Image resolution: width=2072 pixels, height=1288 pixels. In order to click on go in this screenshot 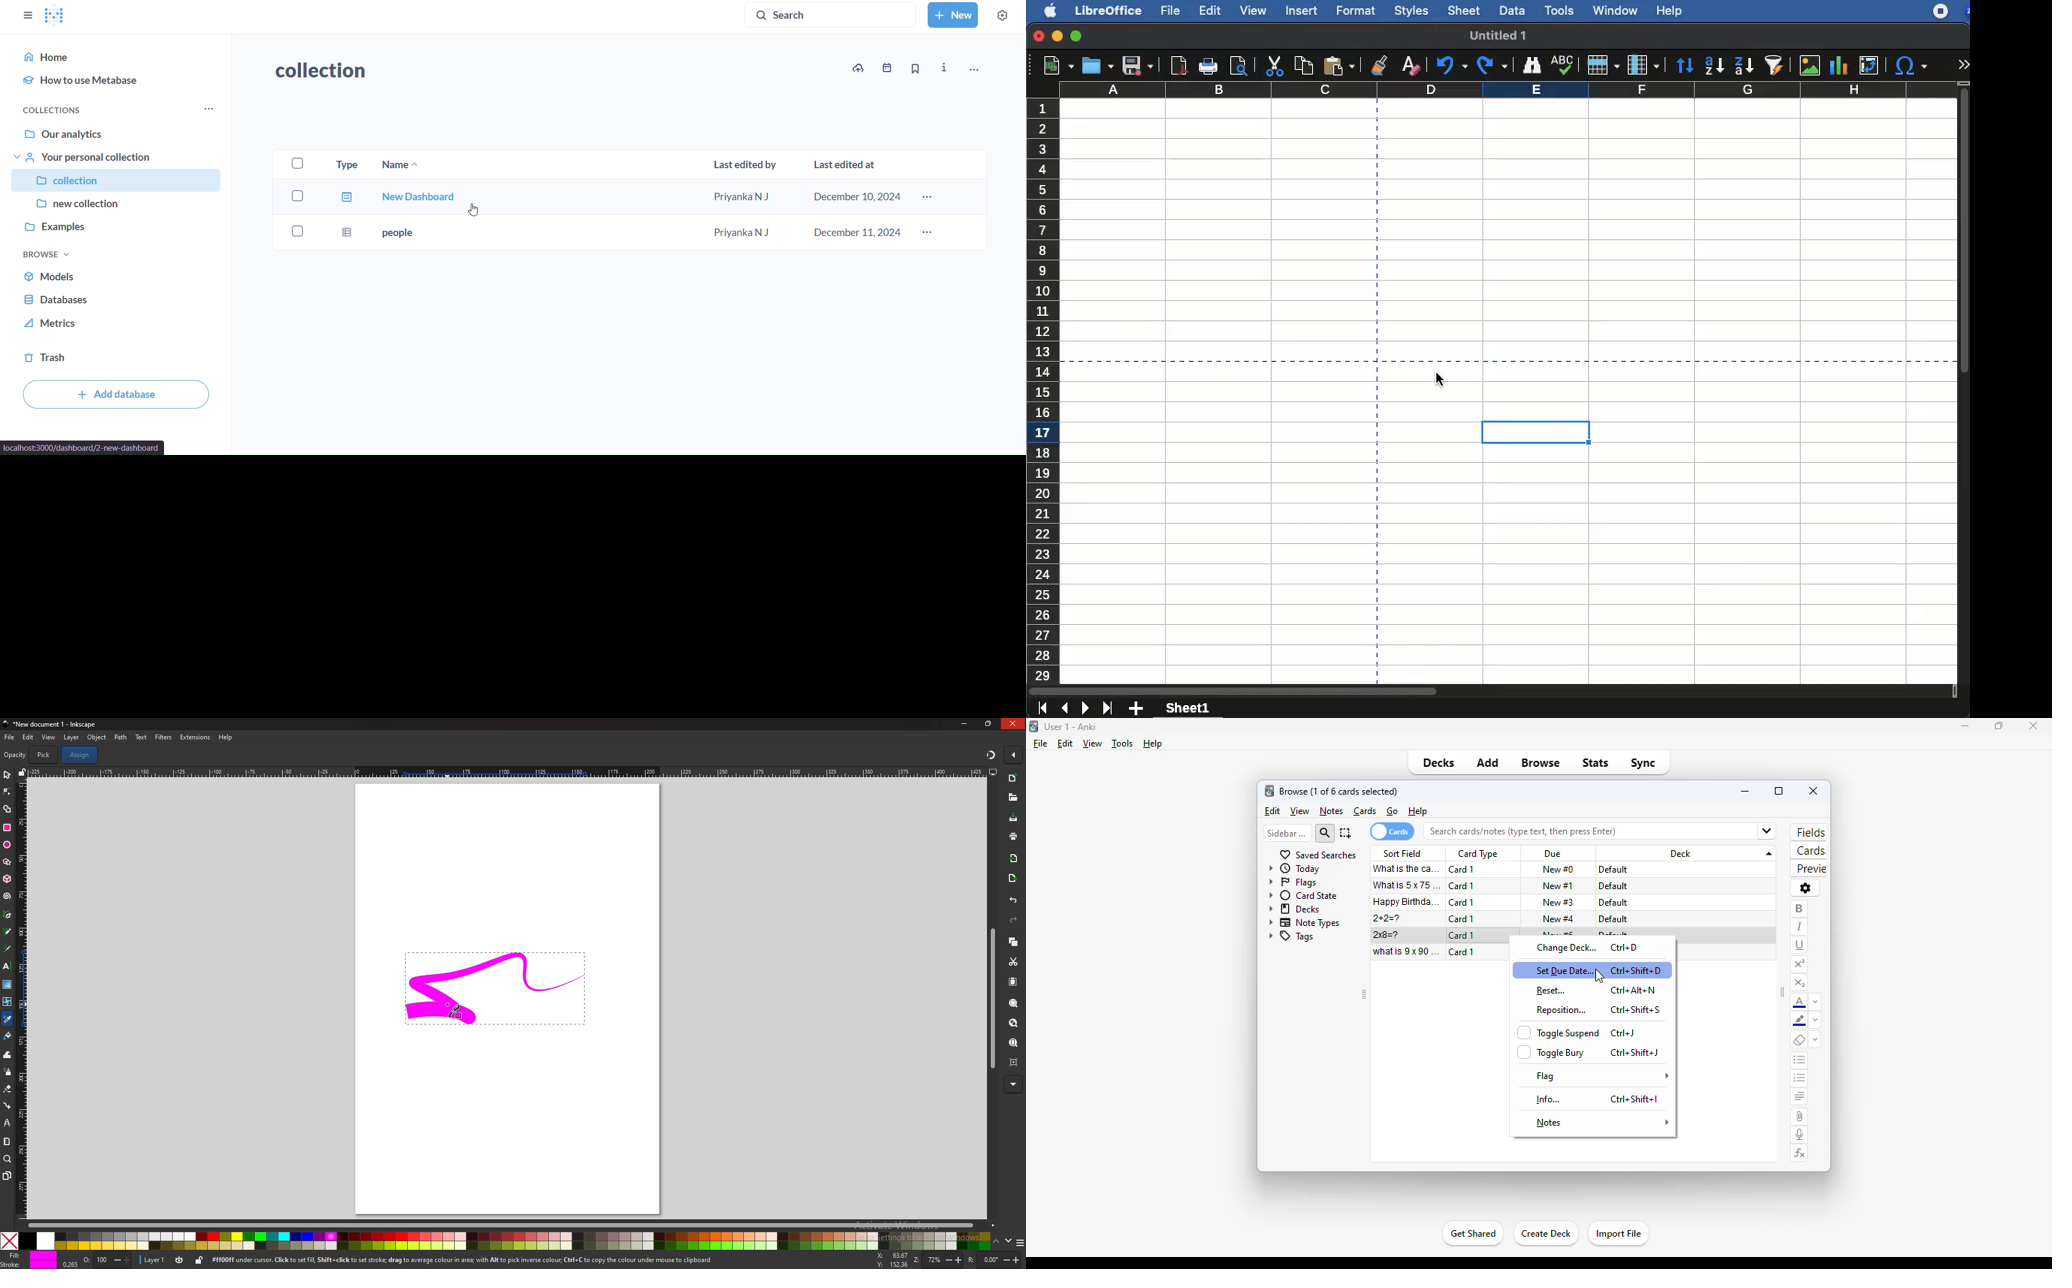, I will do `click(1393, 811)`.